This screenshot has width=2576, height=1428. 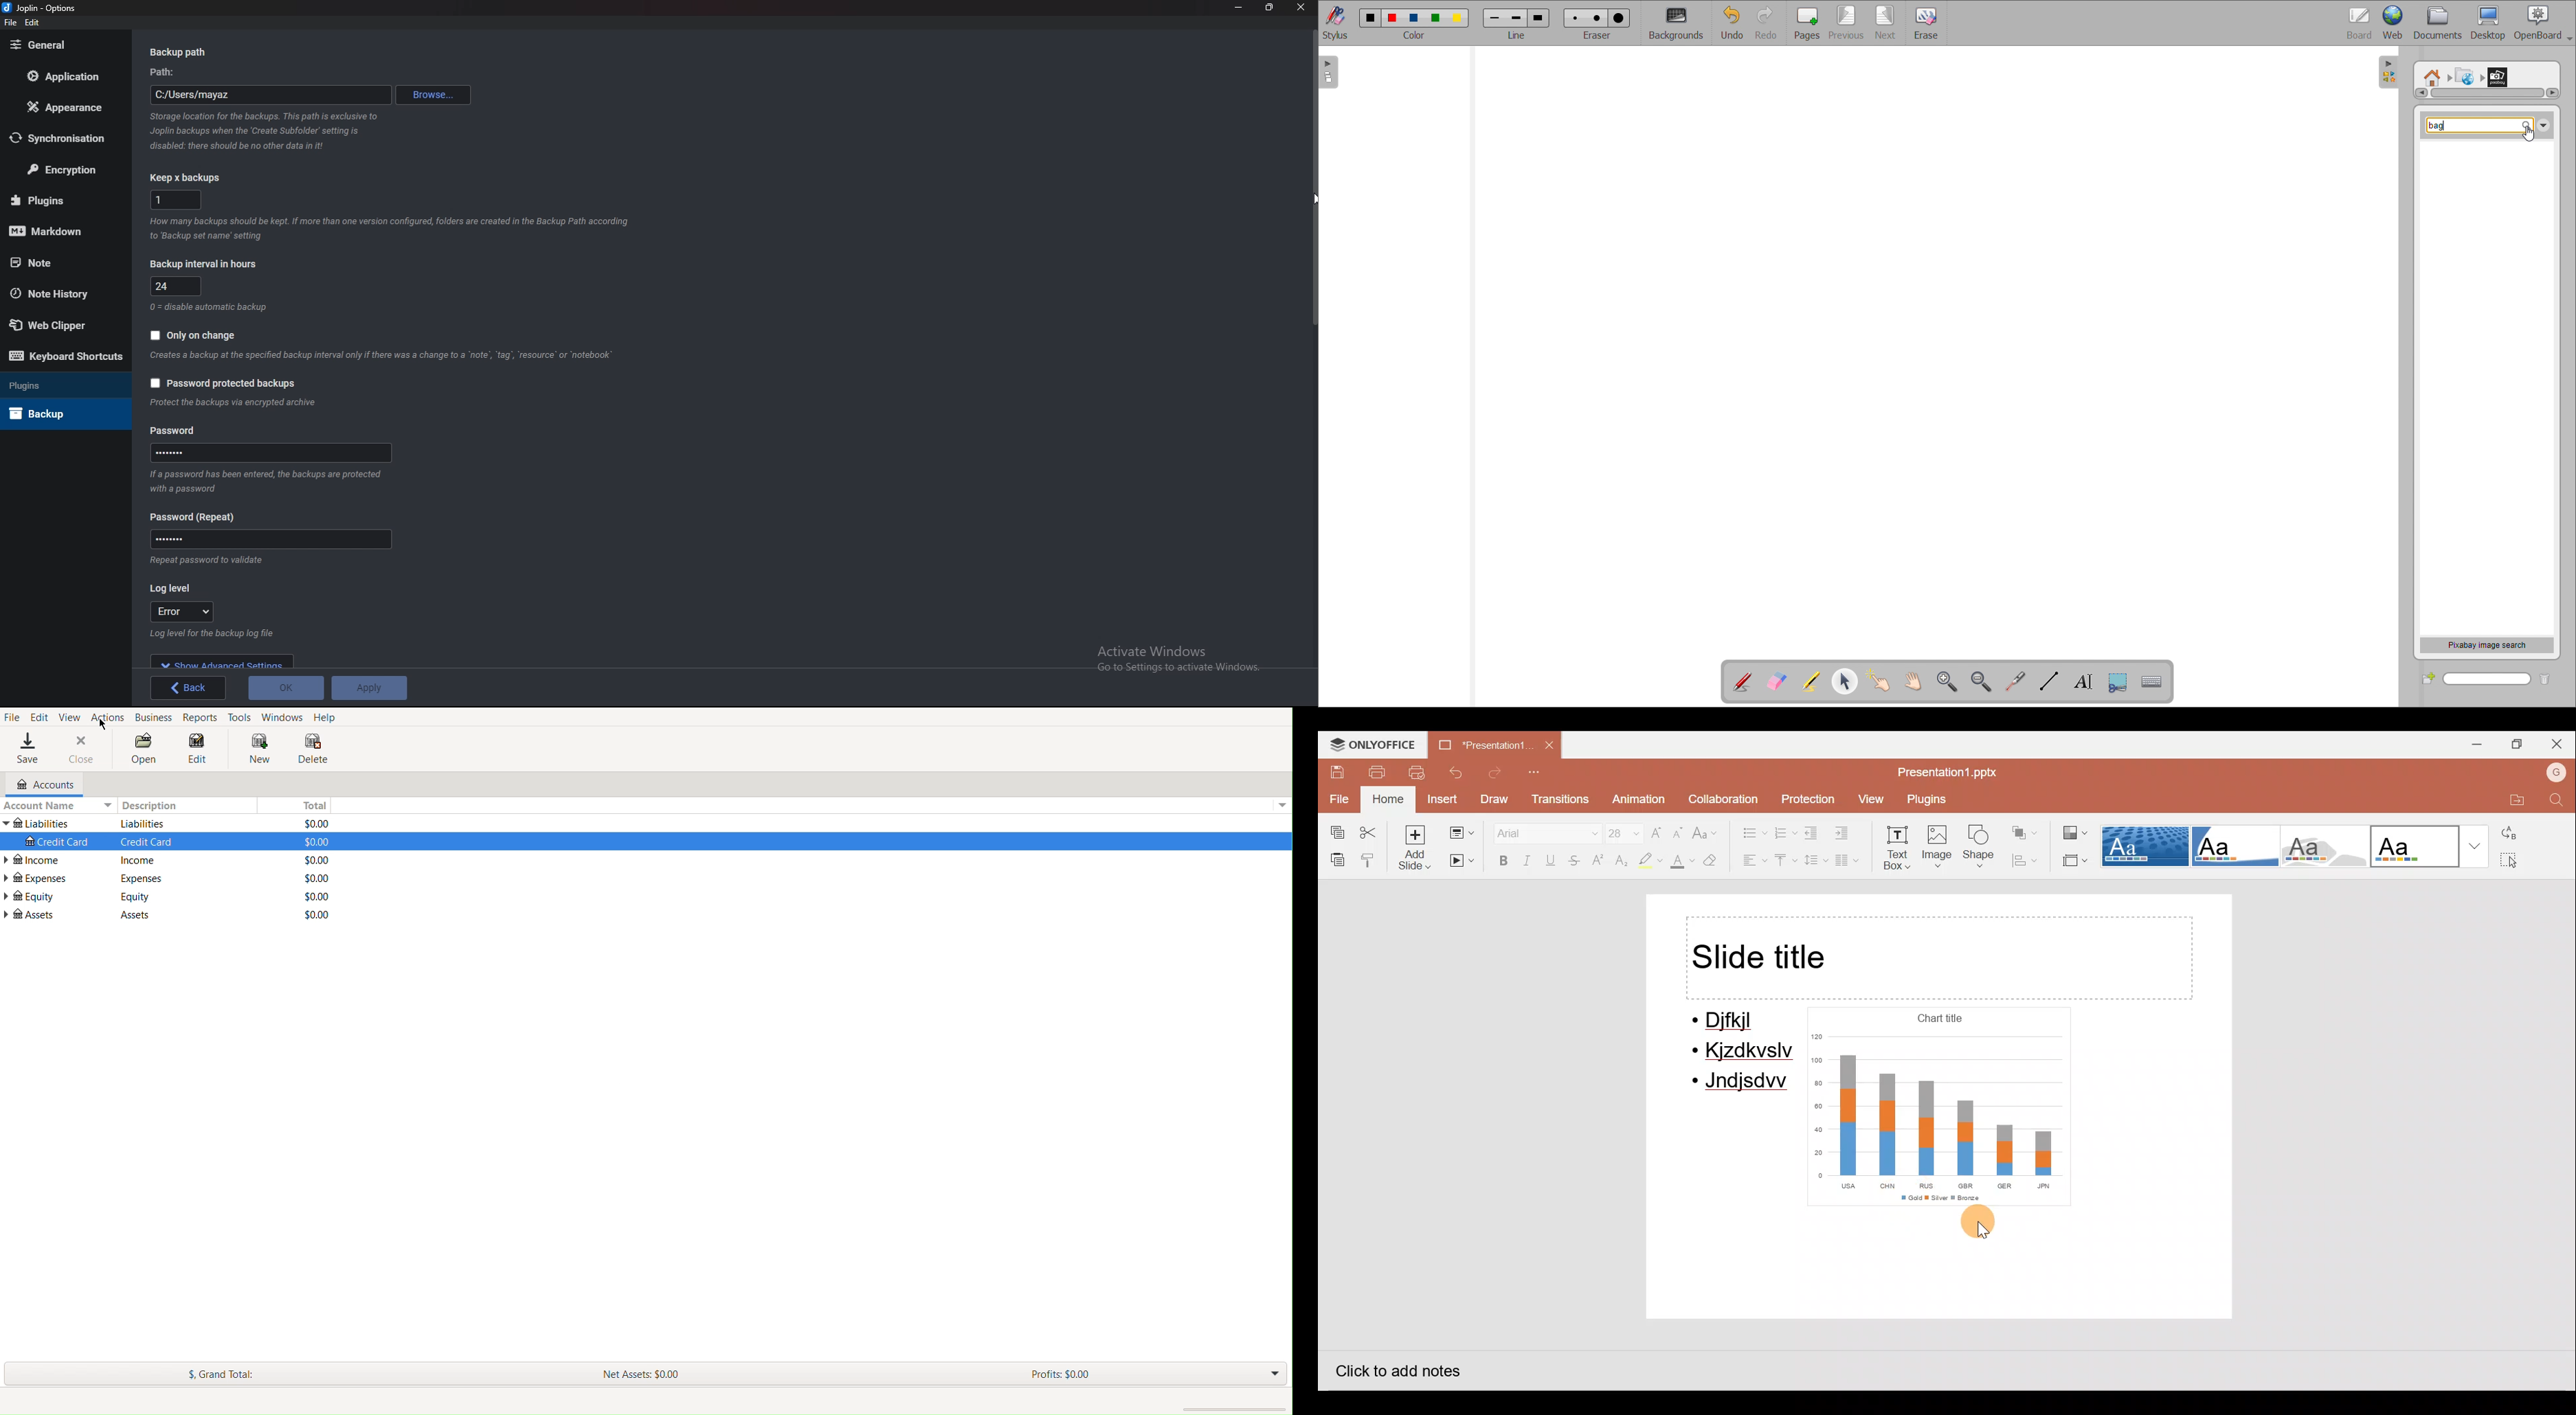 I want to click on Description, so click(x=138, y=860).